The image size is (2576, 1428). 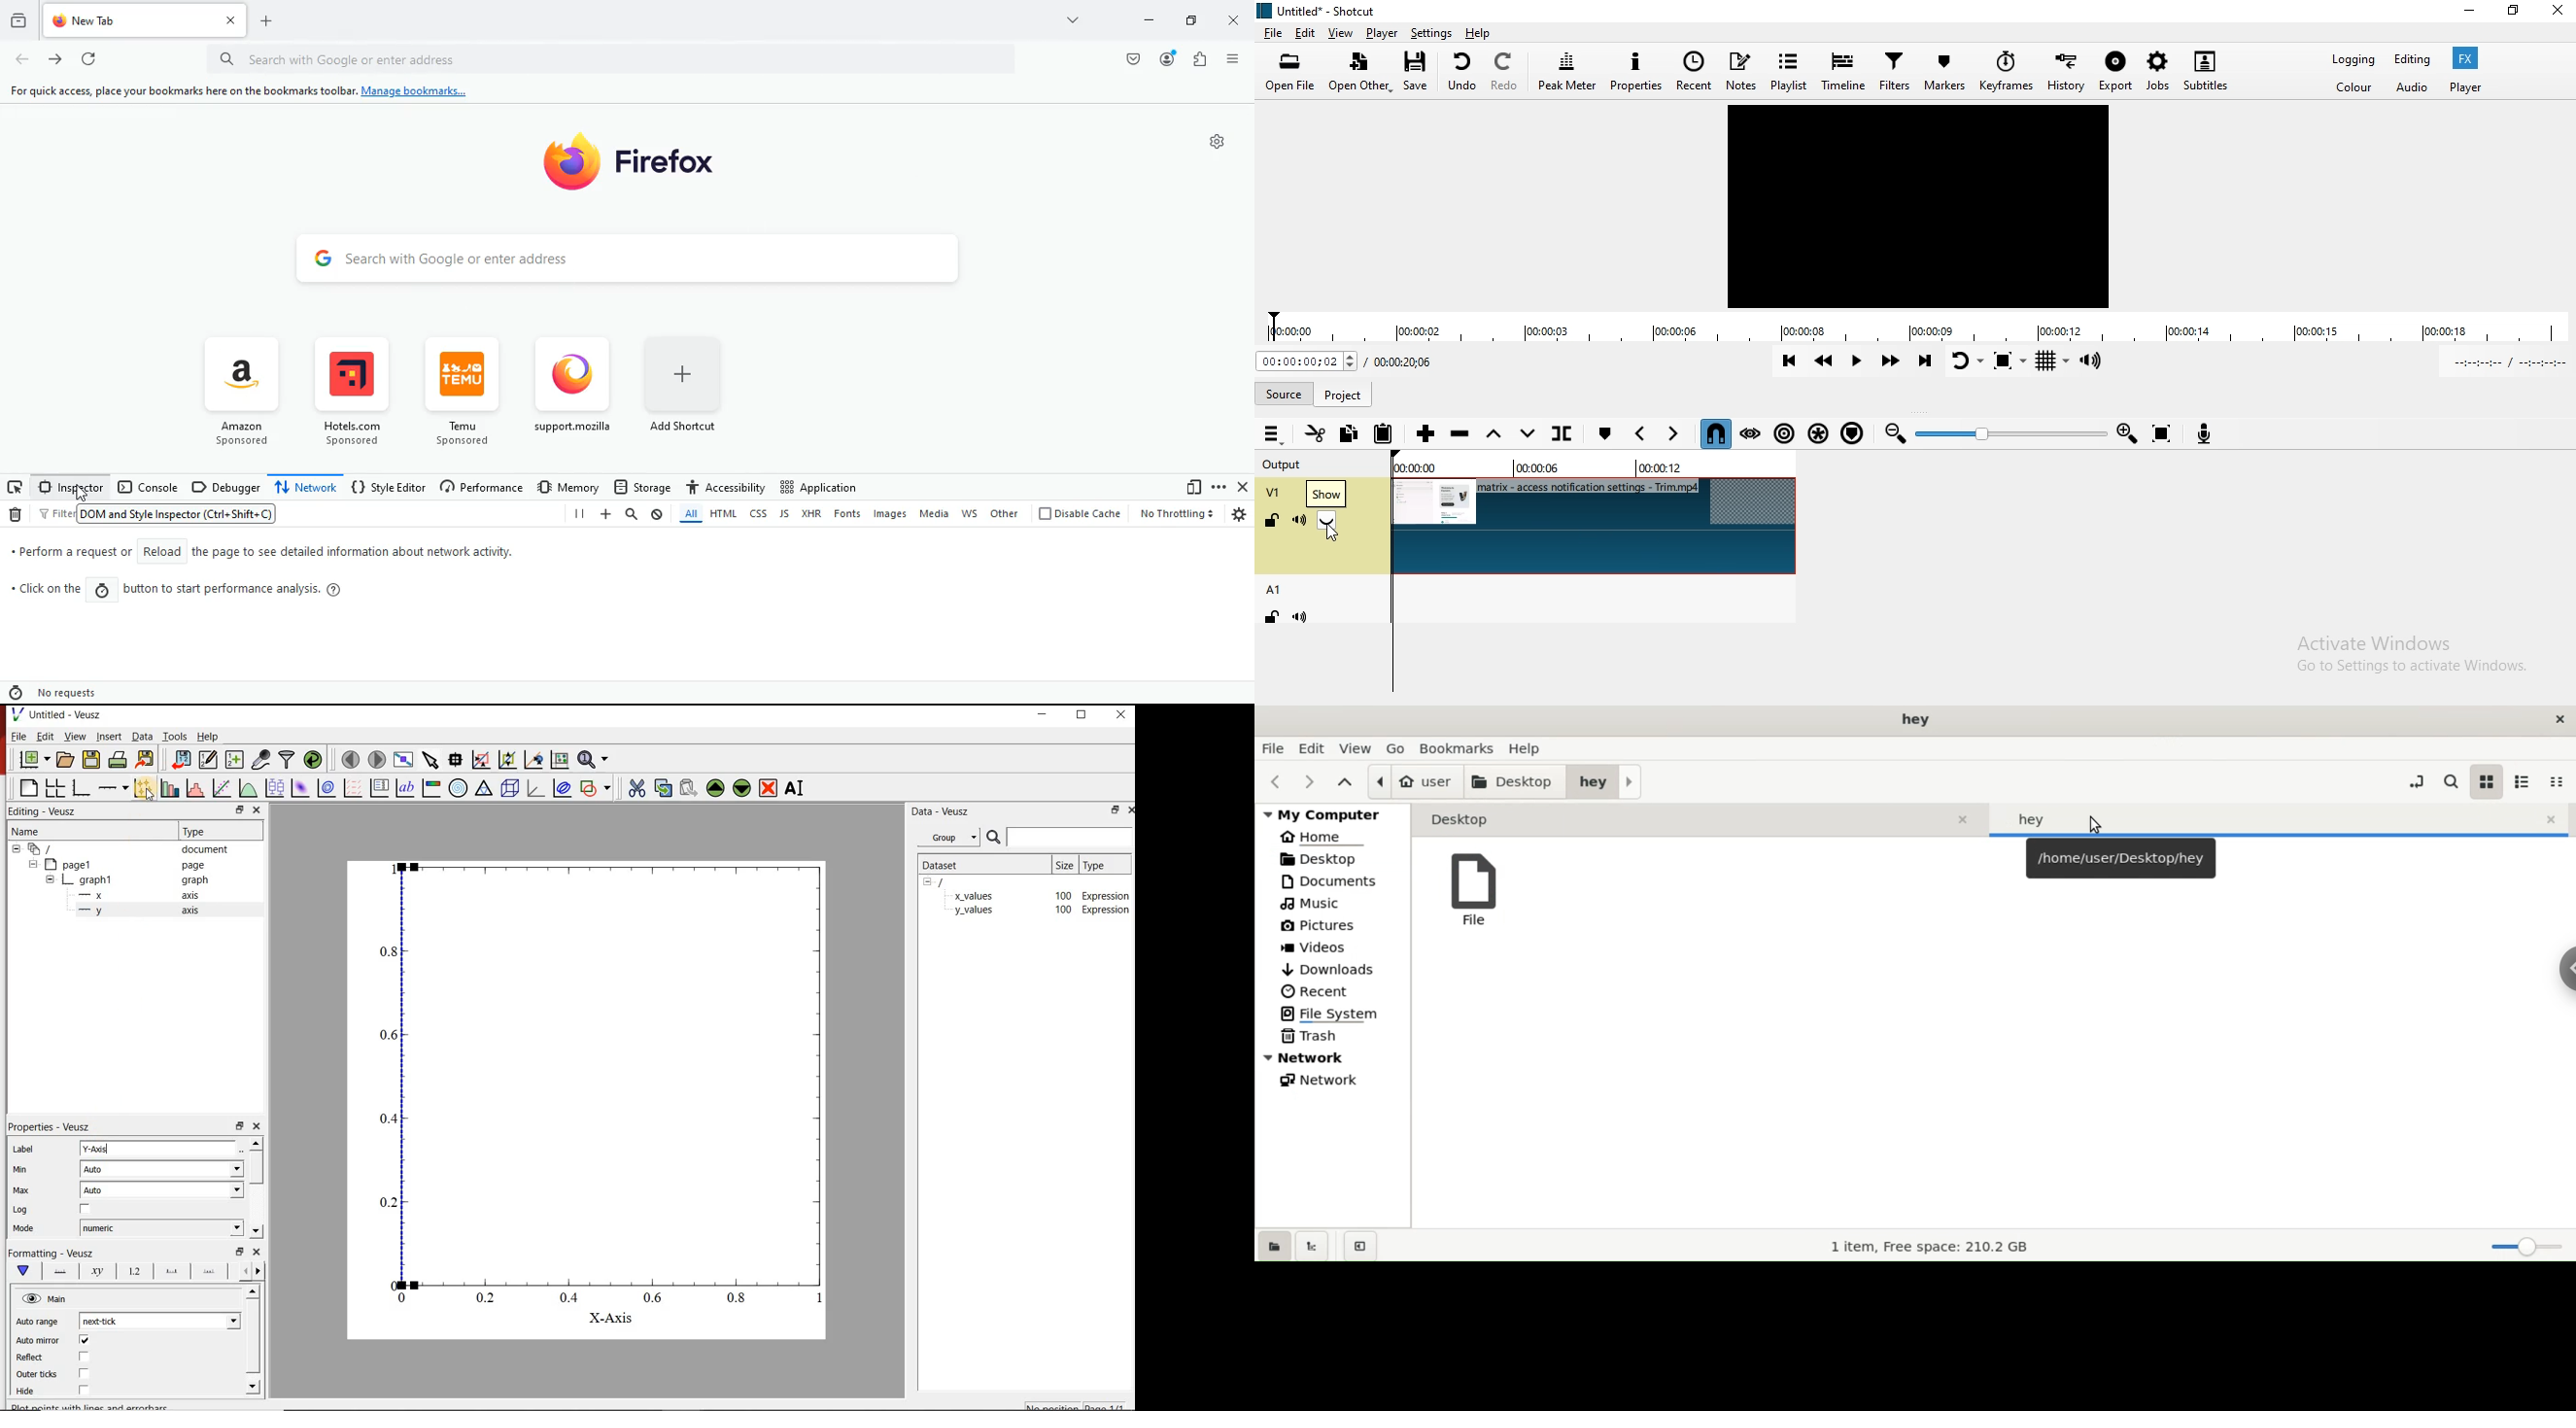 What do you see at coordinates (2125, 434) in the screenshot?
I see `` at bounding box center [2125, 434].